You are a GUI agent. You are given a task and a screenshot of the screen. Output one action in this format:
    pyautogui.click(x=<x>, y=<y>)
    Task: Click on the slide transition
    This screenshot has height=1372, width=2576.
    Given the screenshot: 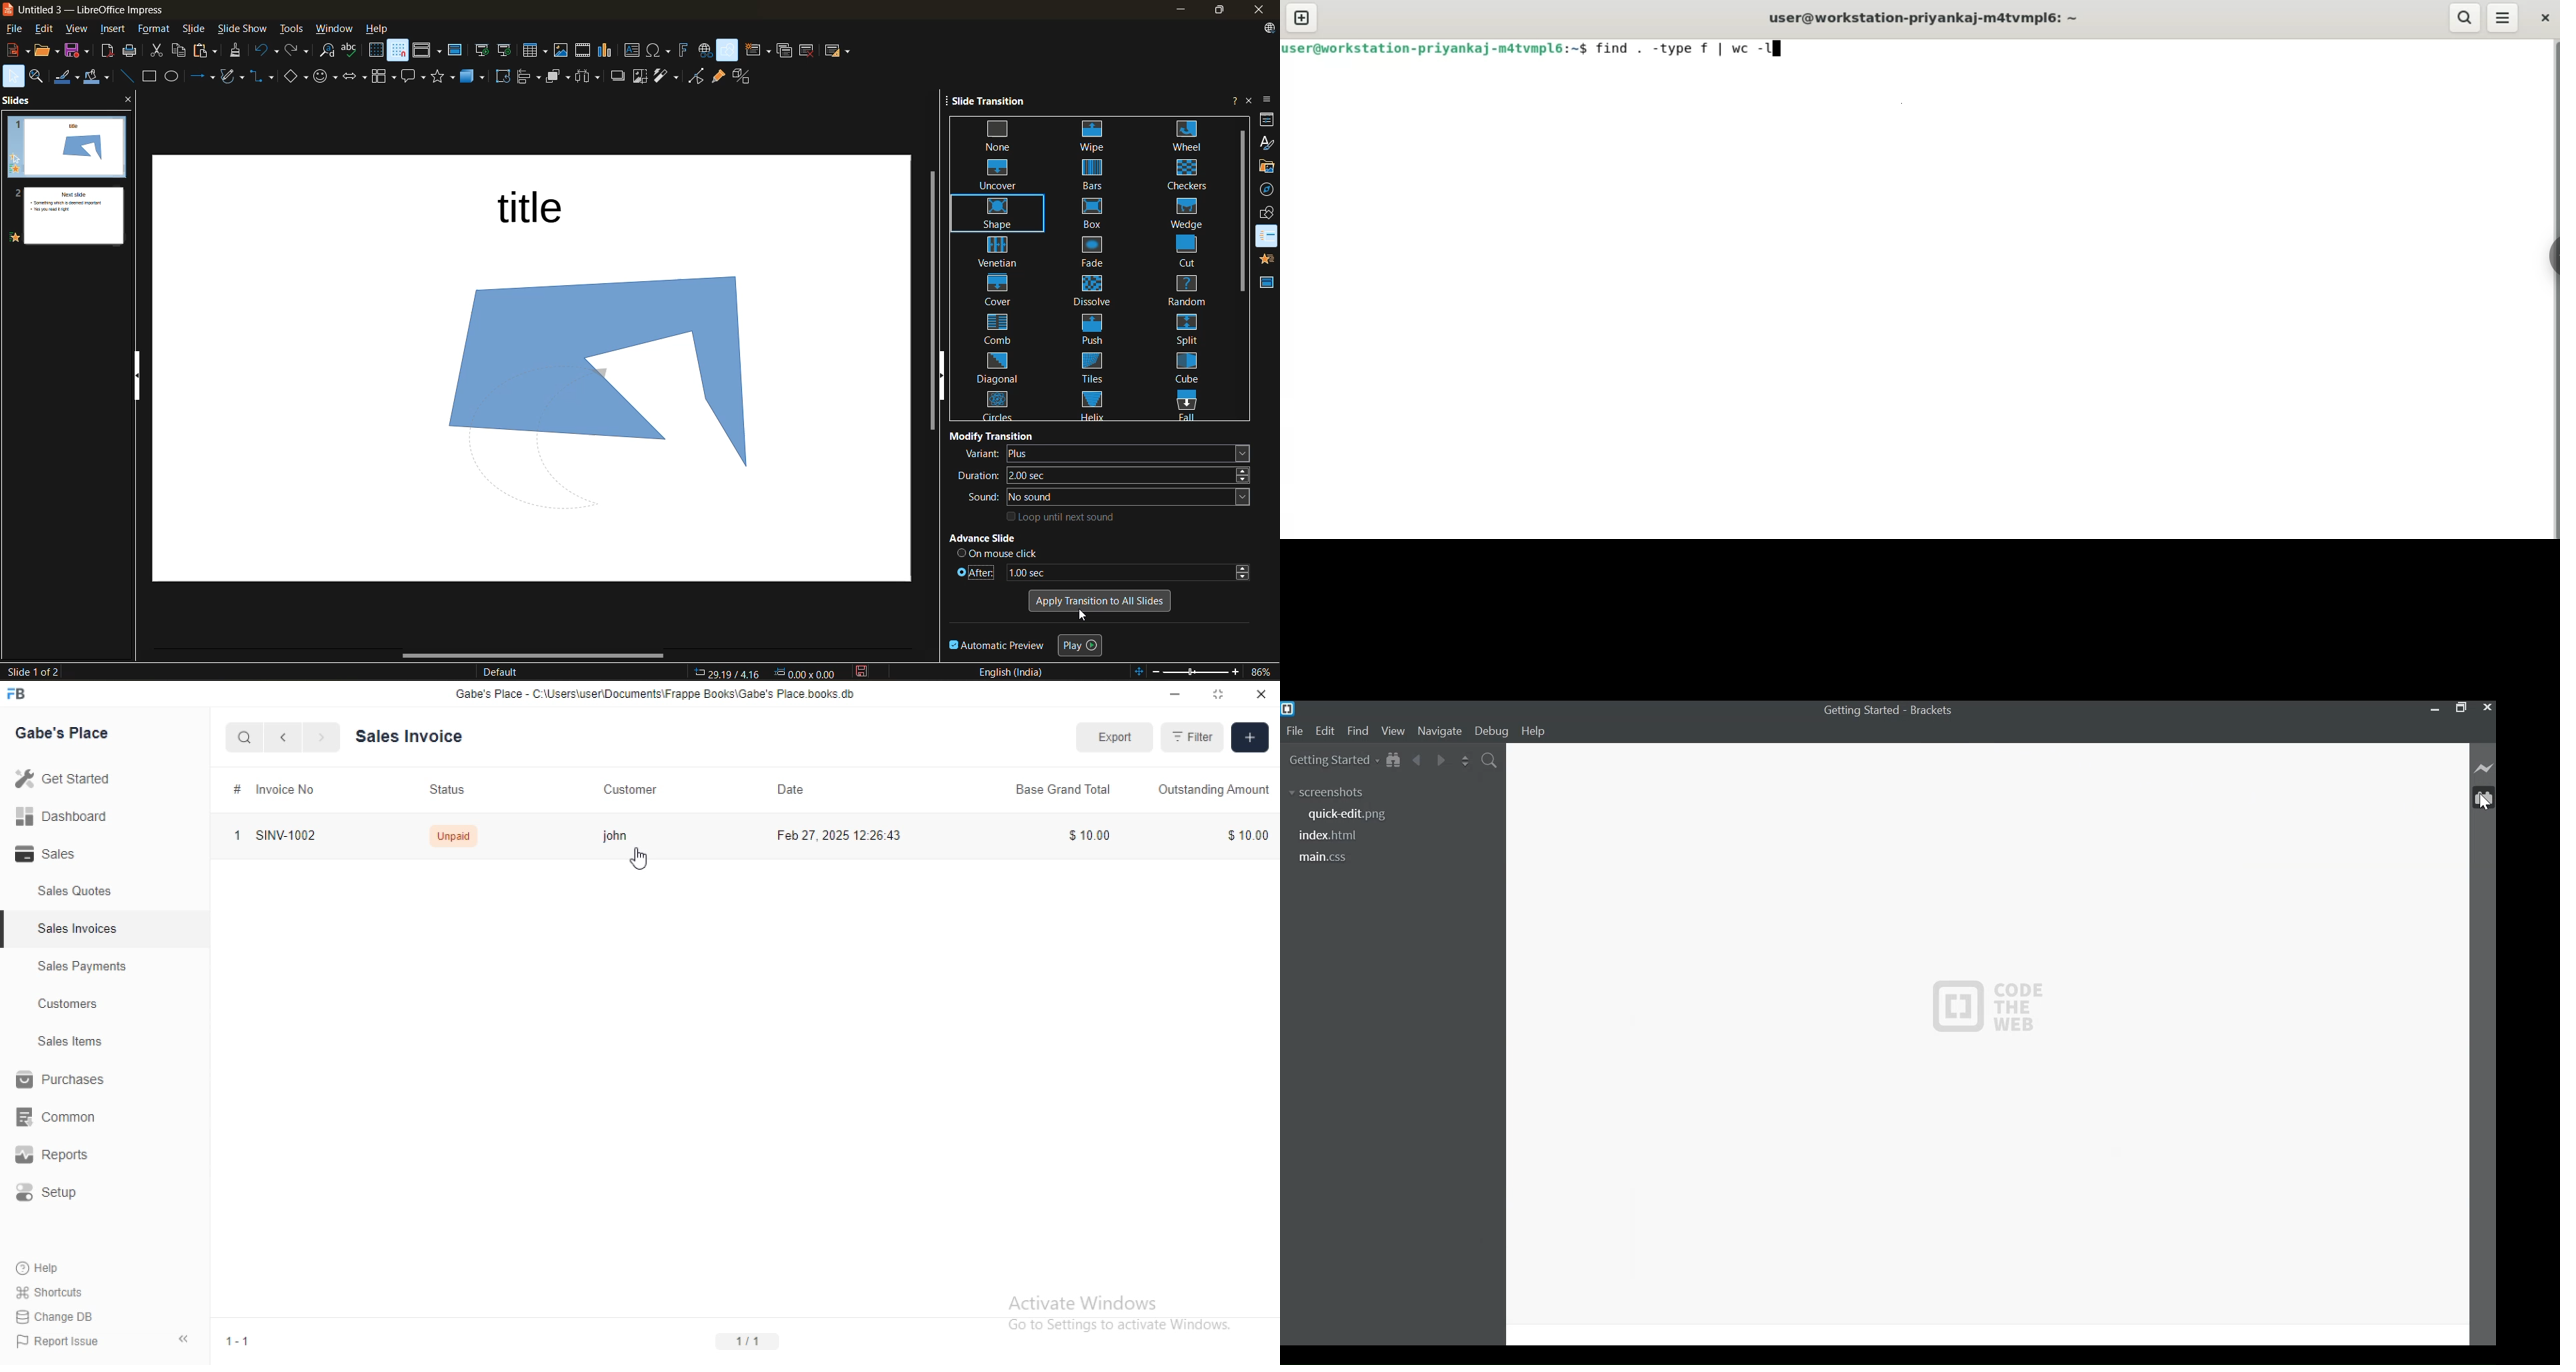 What is the action you would take?
    pyautogui.click(x=995, y=103)
    